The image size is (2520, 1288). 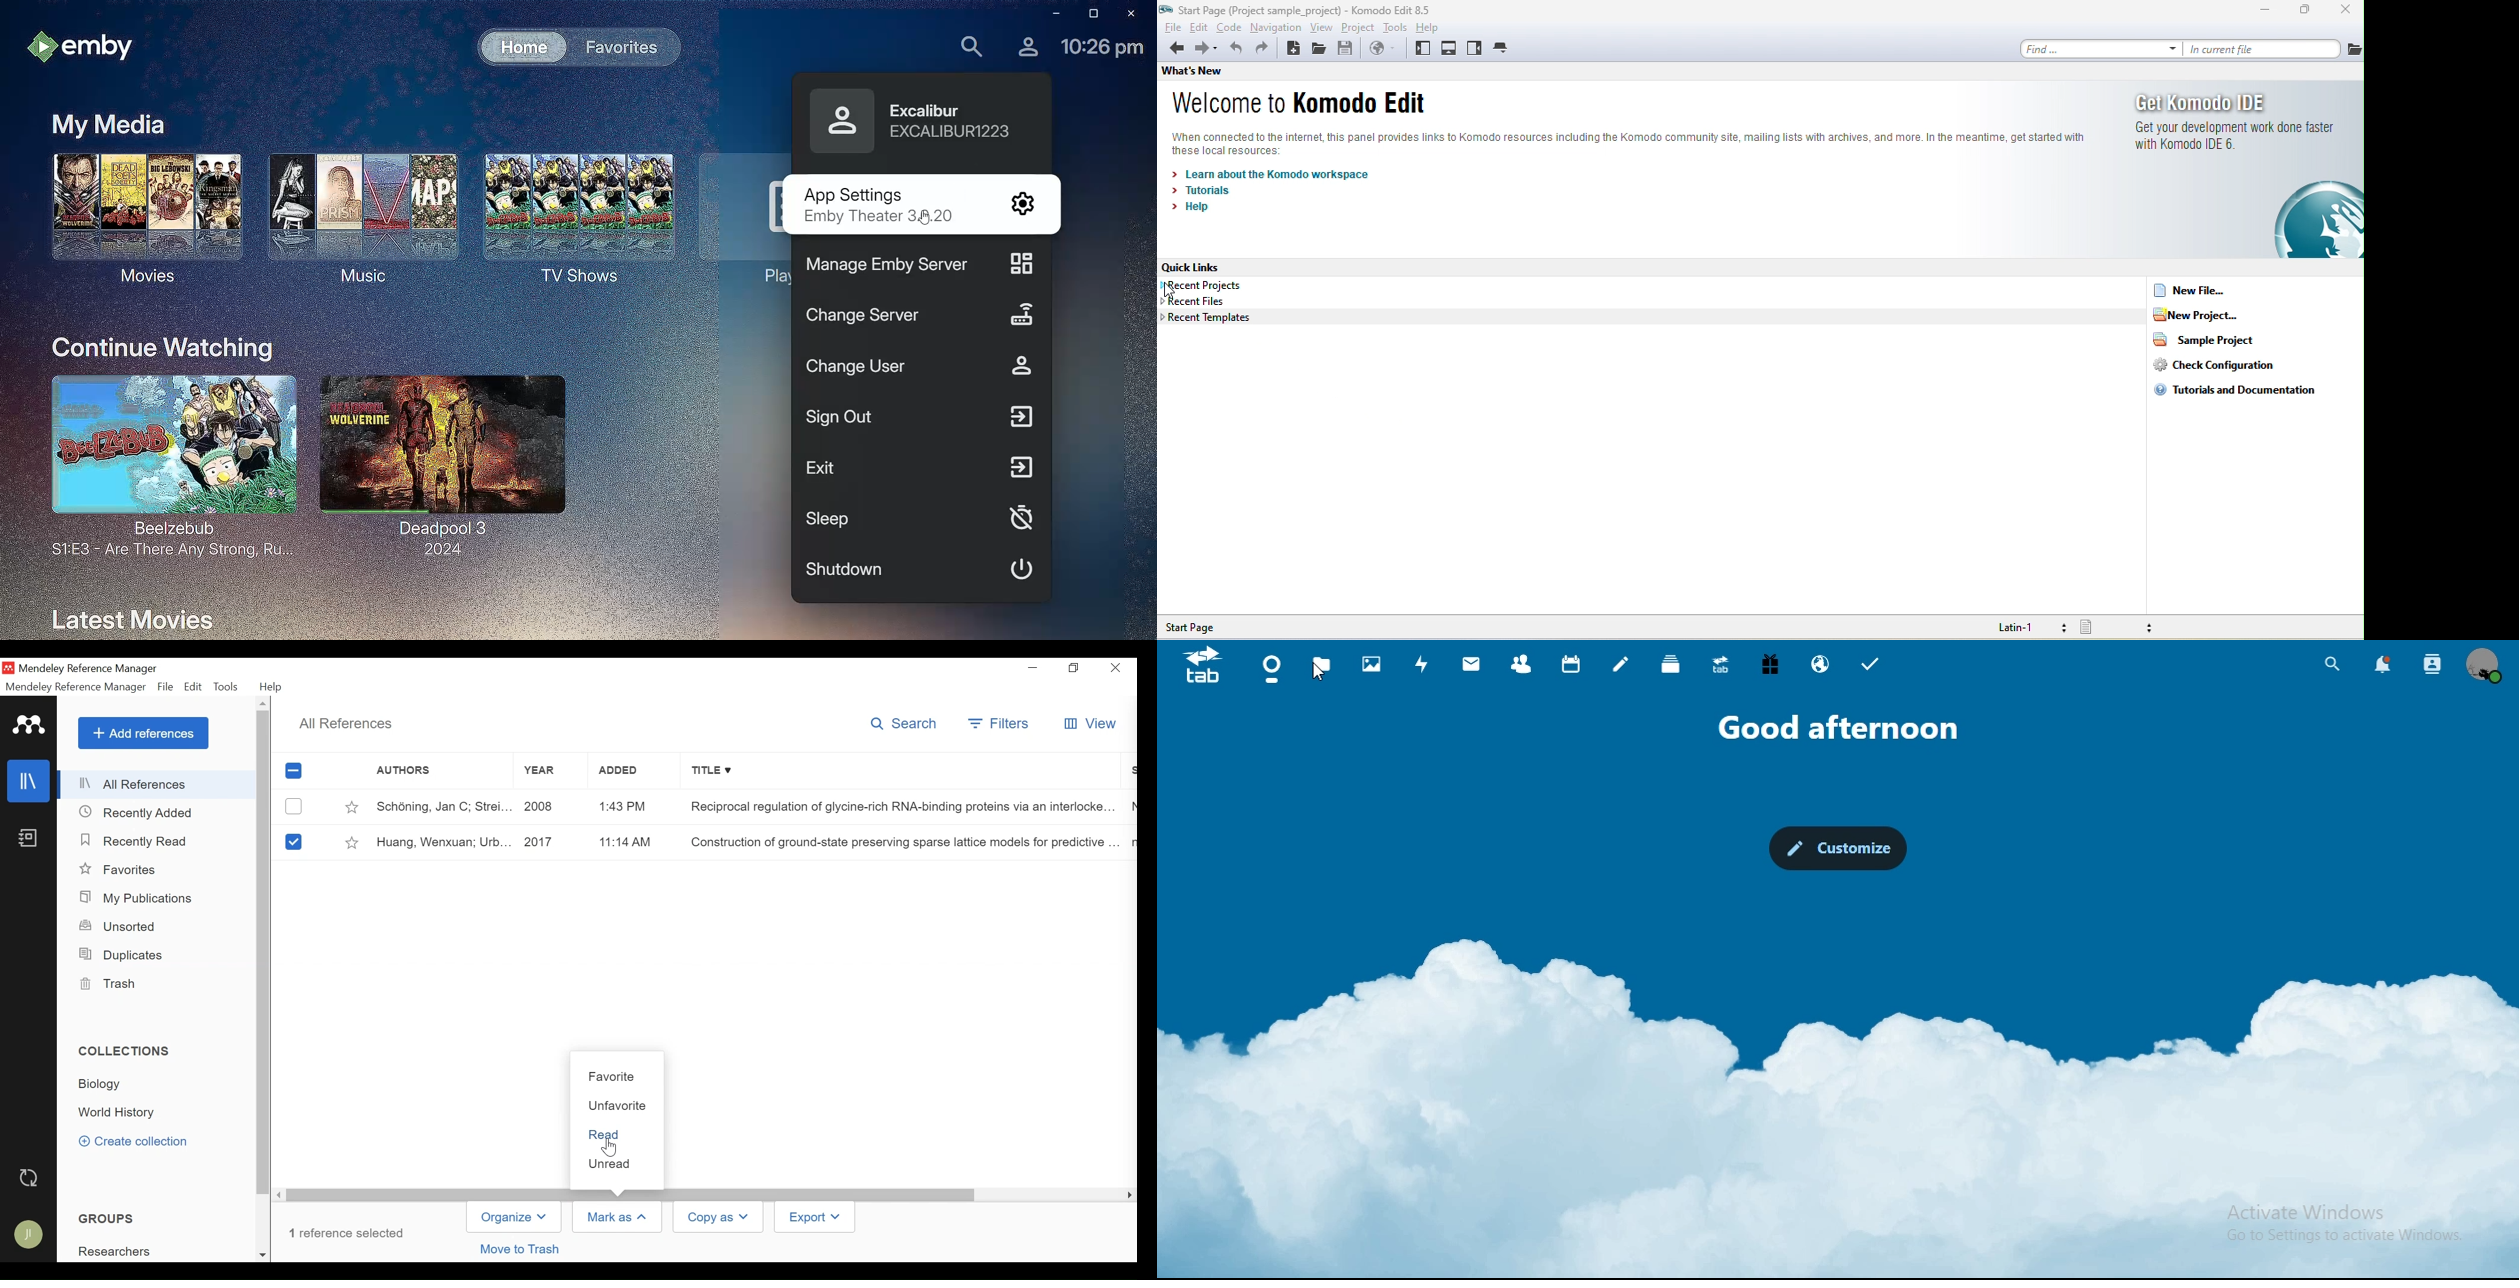 What do you see at coordinates (350, 808) in the screenshot?
I see `Toggle Favorites` at bounding box center [350, 808].